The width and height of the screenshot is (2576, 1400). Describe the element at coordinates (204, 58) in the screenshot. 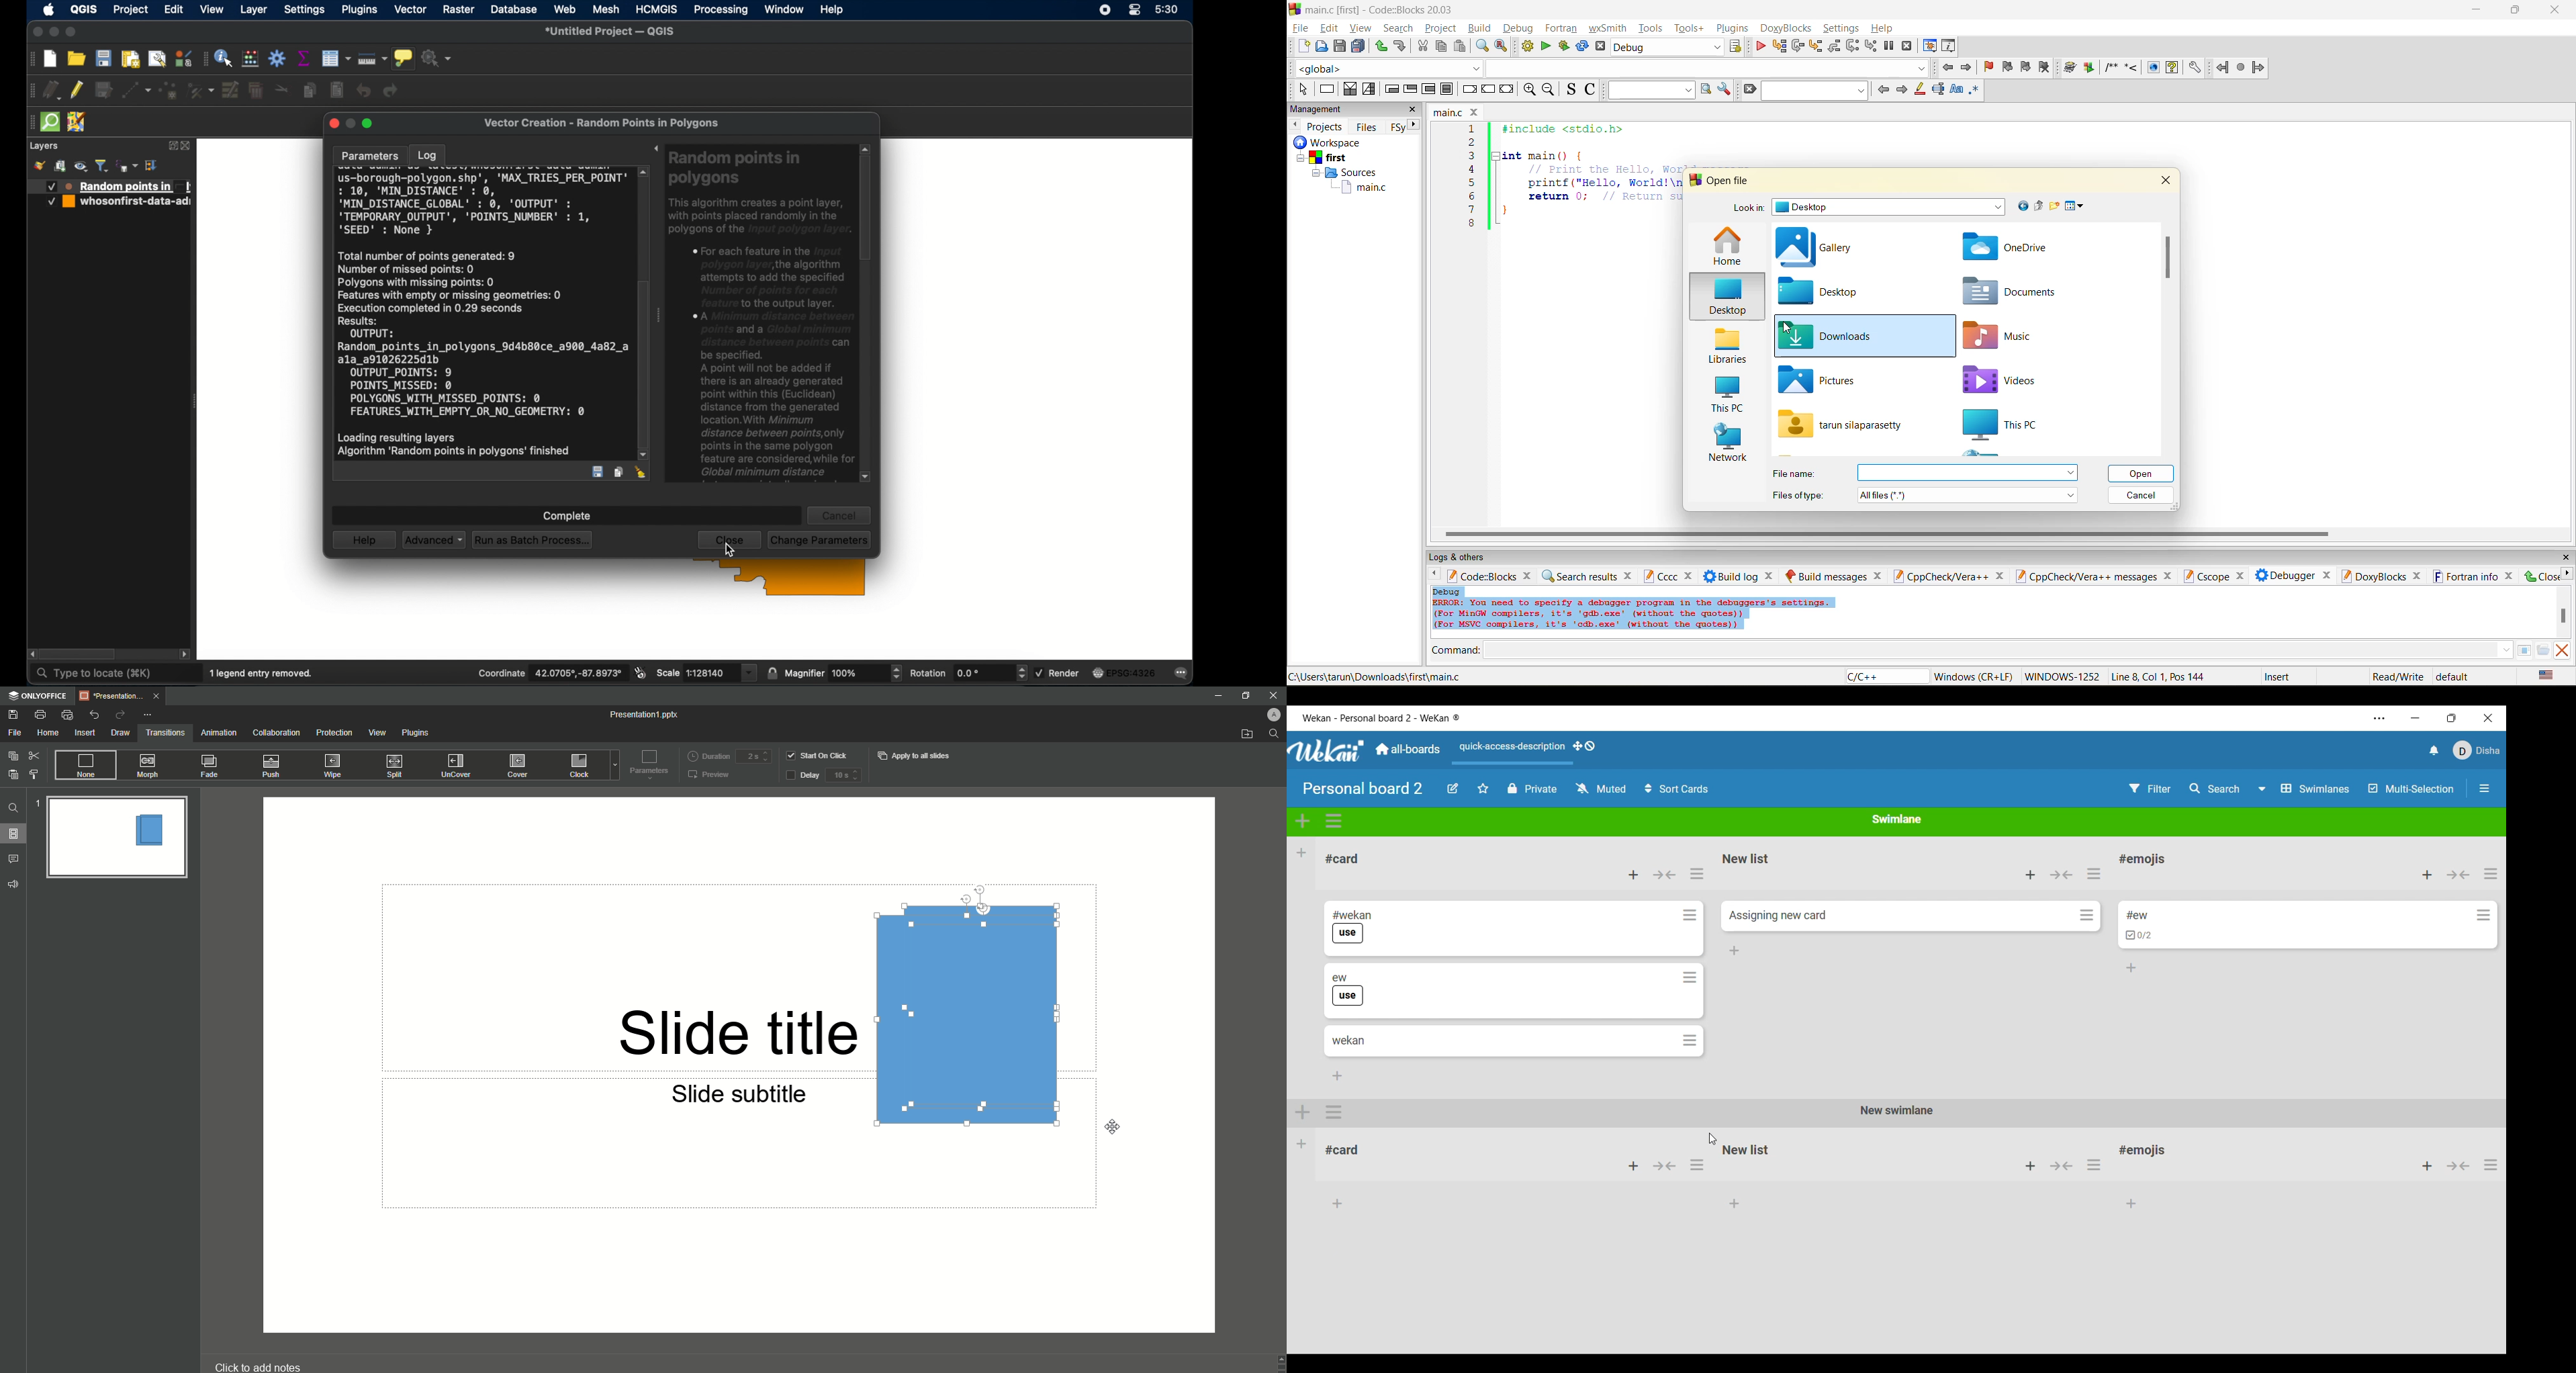

I see `drag handle` at that location.